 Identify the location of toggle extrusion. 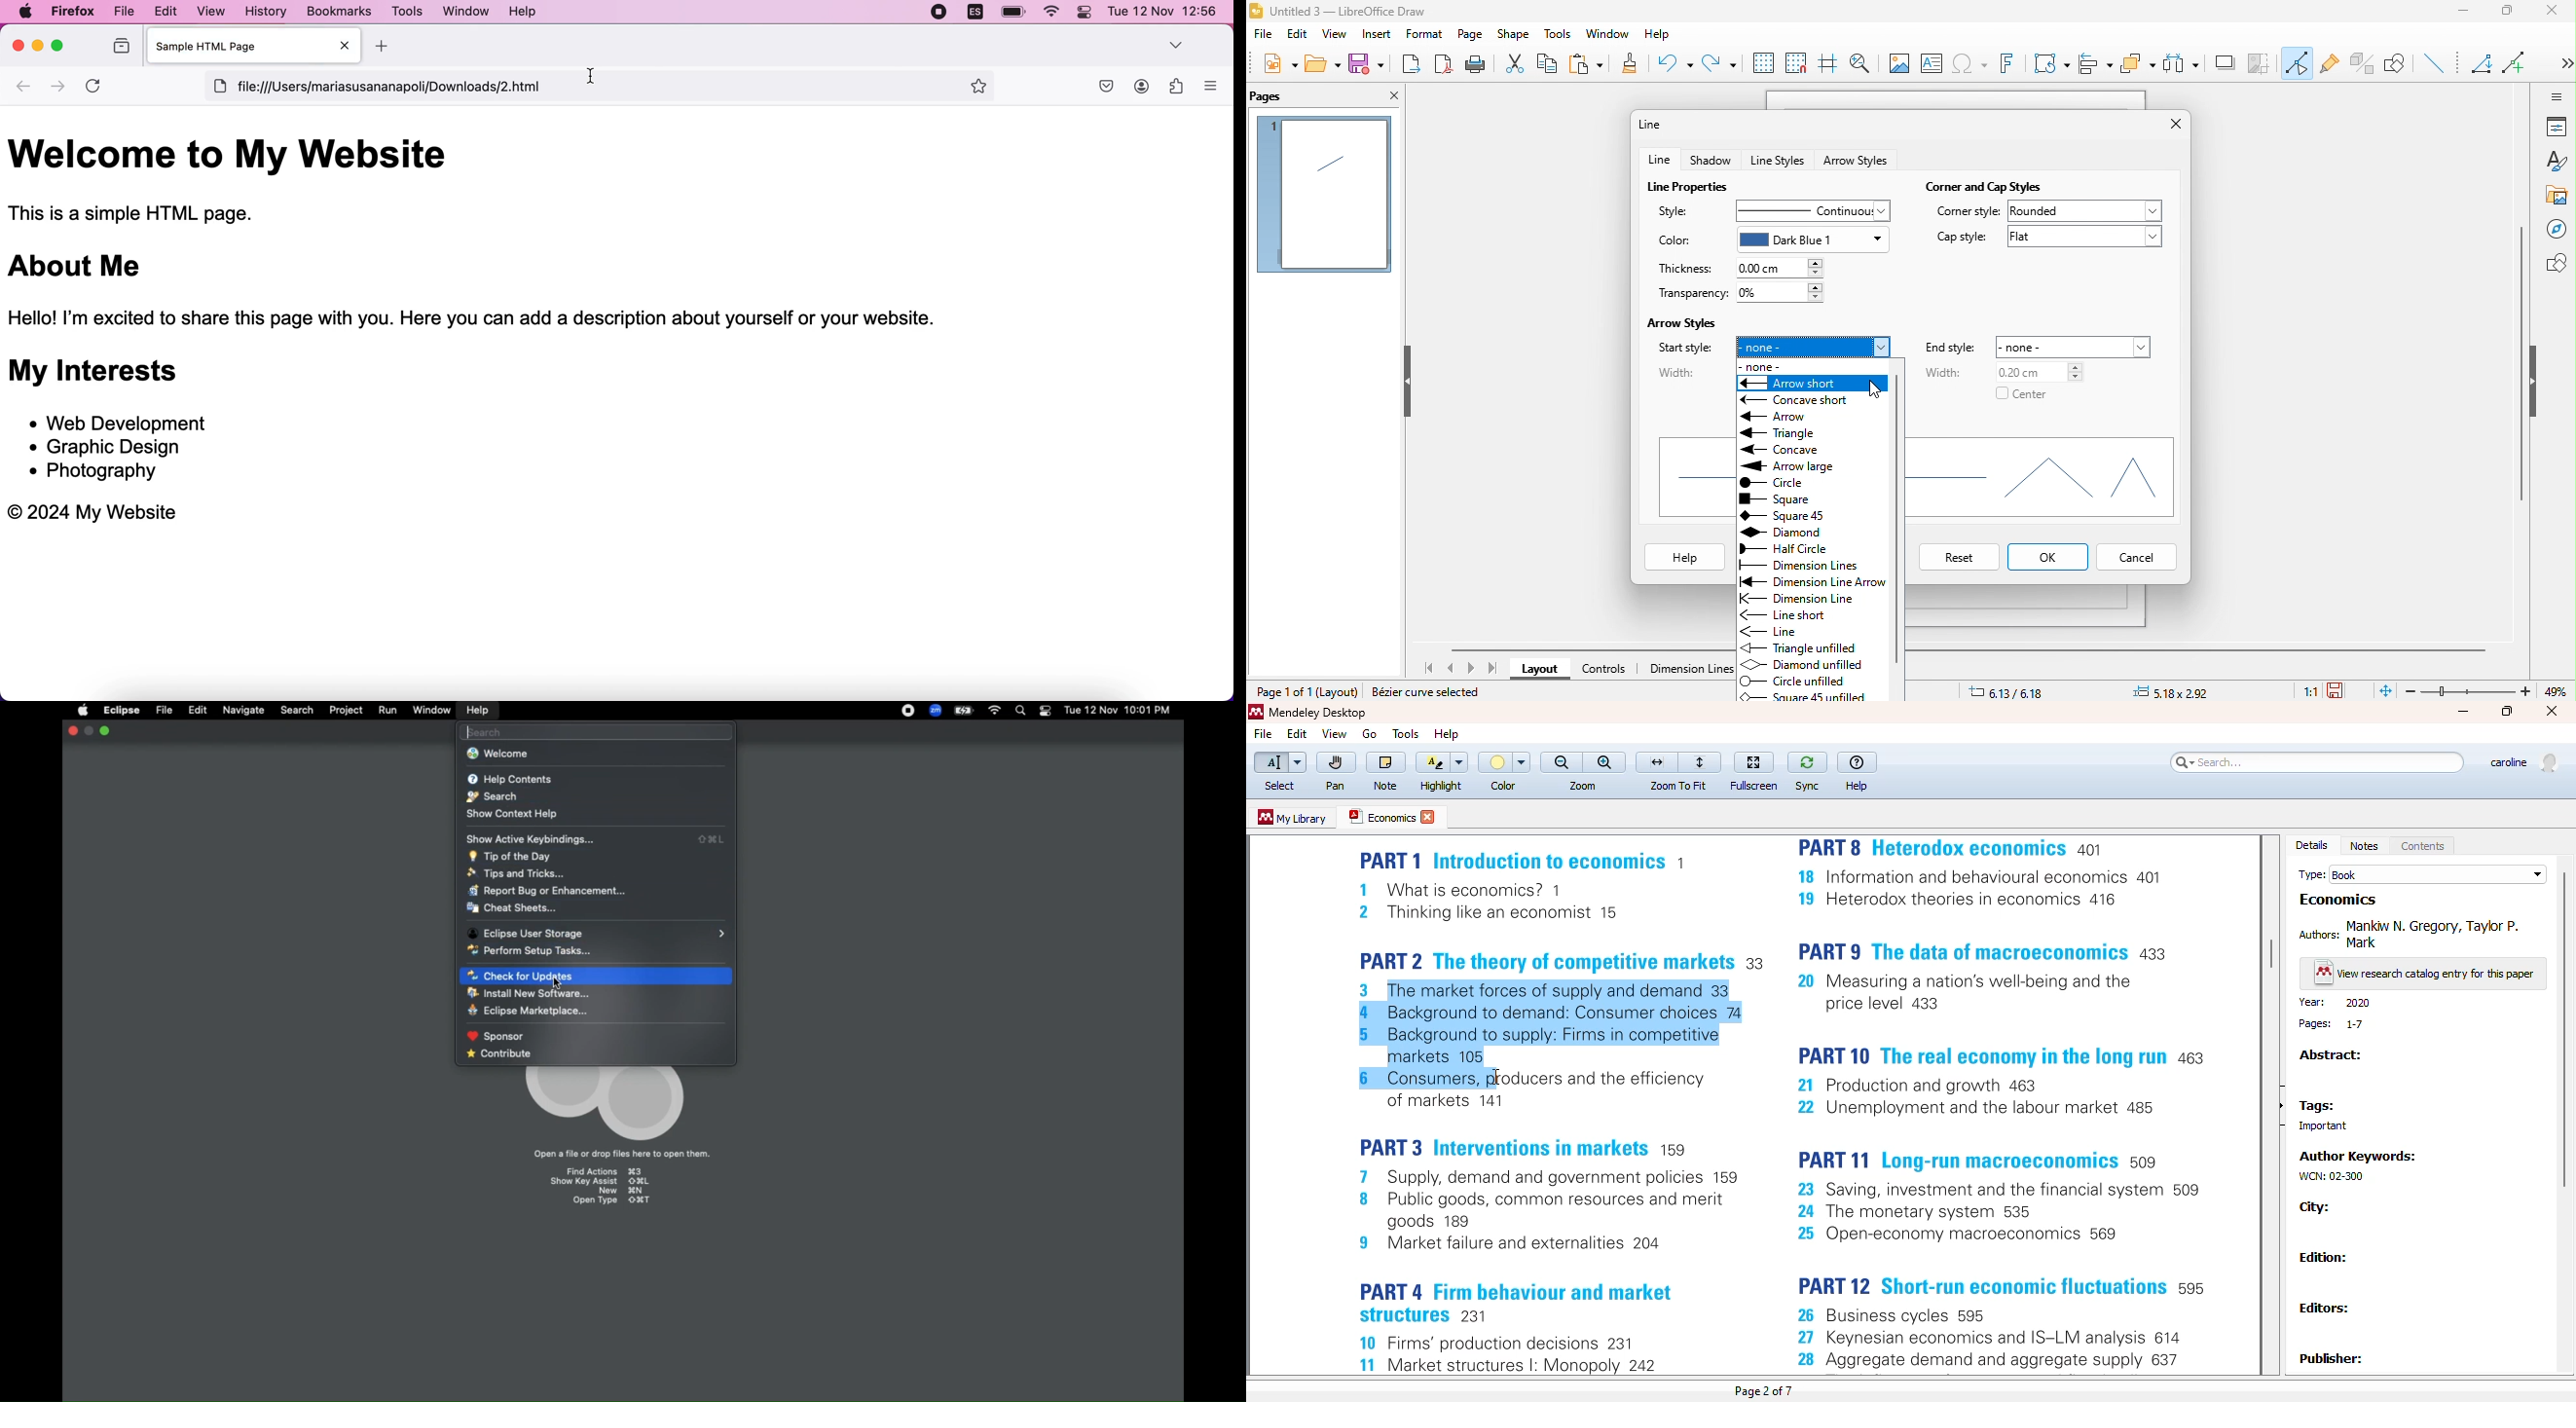
(2363, 62).